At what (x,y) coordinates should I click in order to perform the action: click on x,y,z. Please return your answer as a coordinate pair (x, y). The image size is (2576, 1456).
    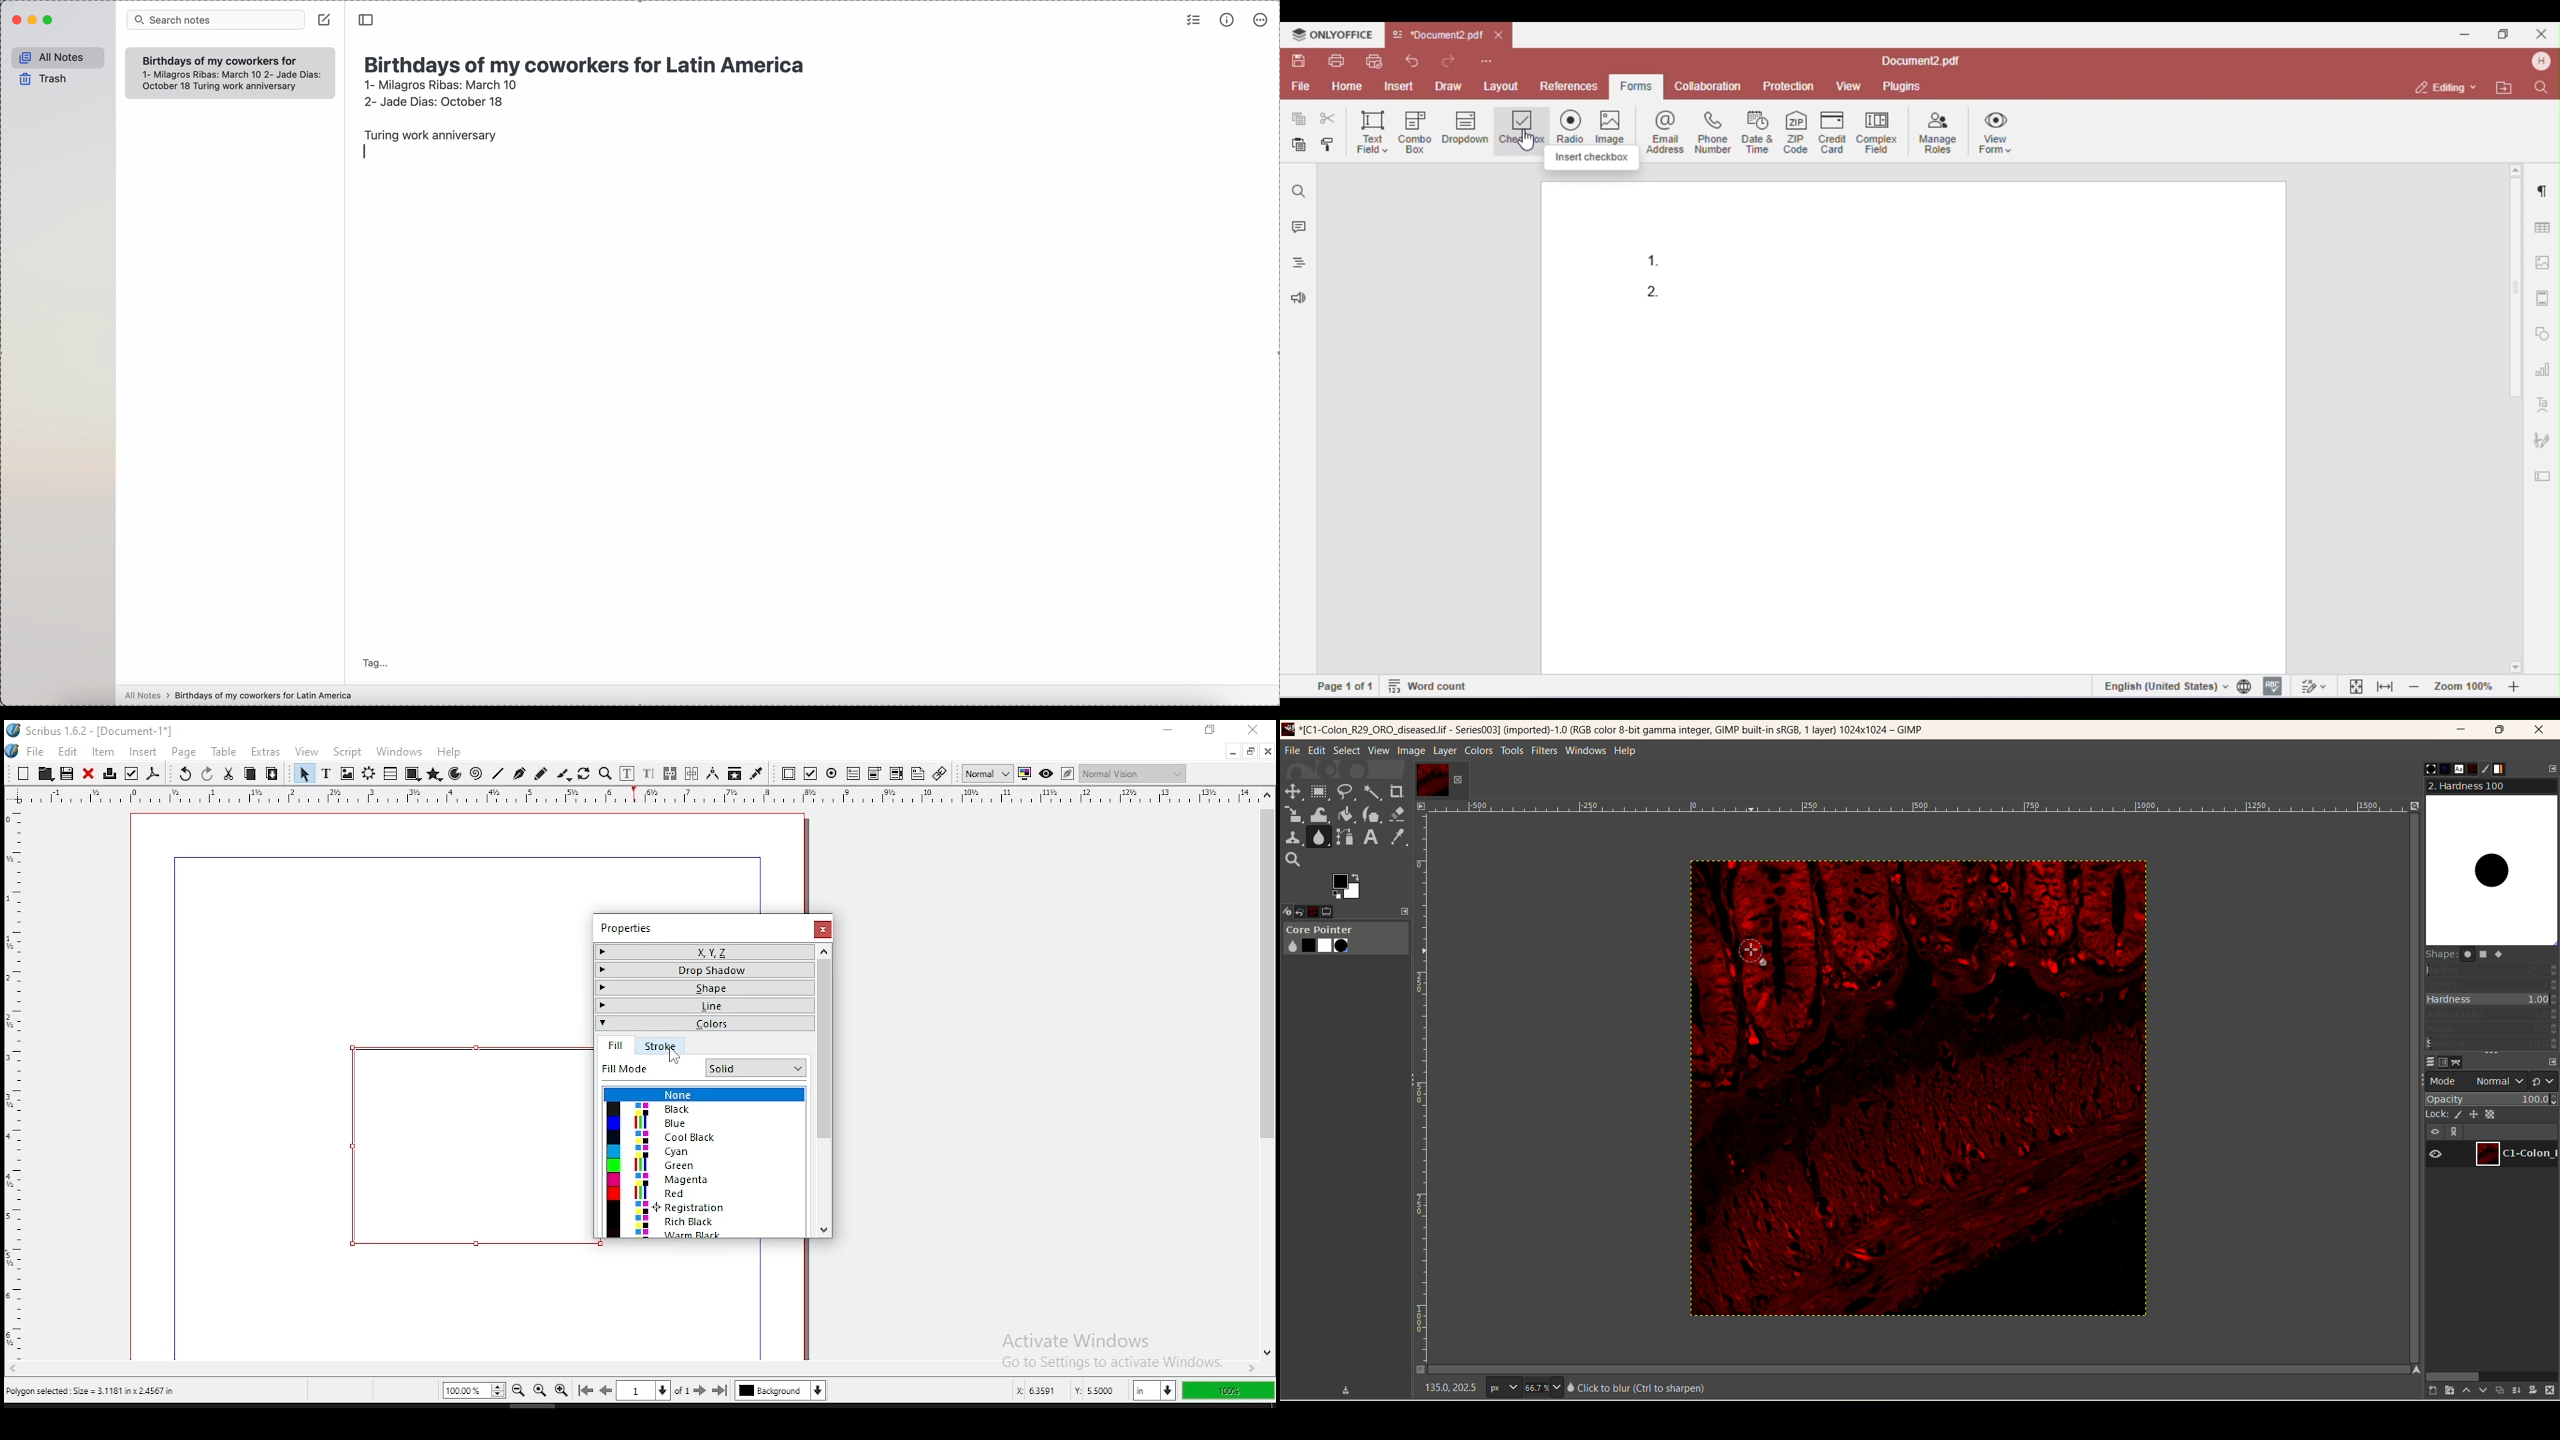
    Looking at the image, I should click on (704, 953).